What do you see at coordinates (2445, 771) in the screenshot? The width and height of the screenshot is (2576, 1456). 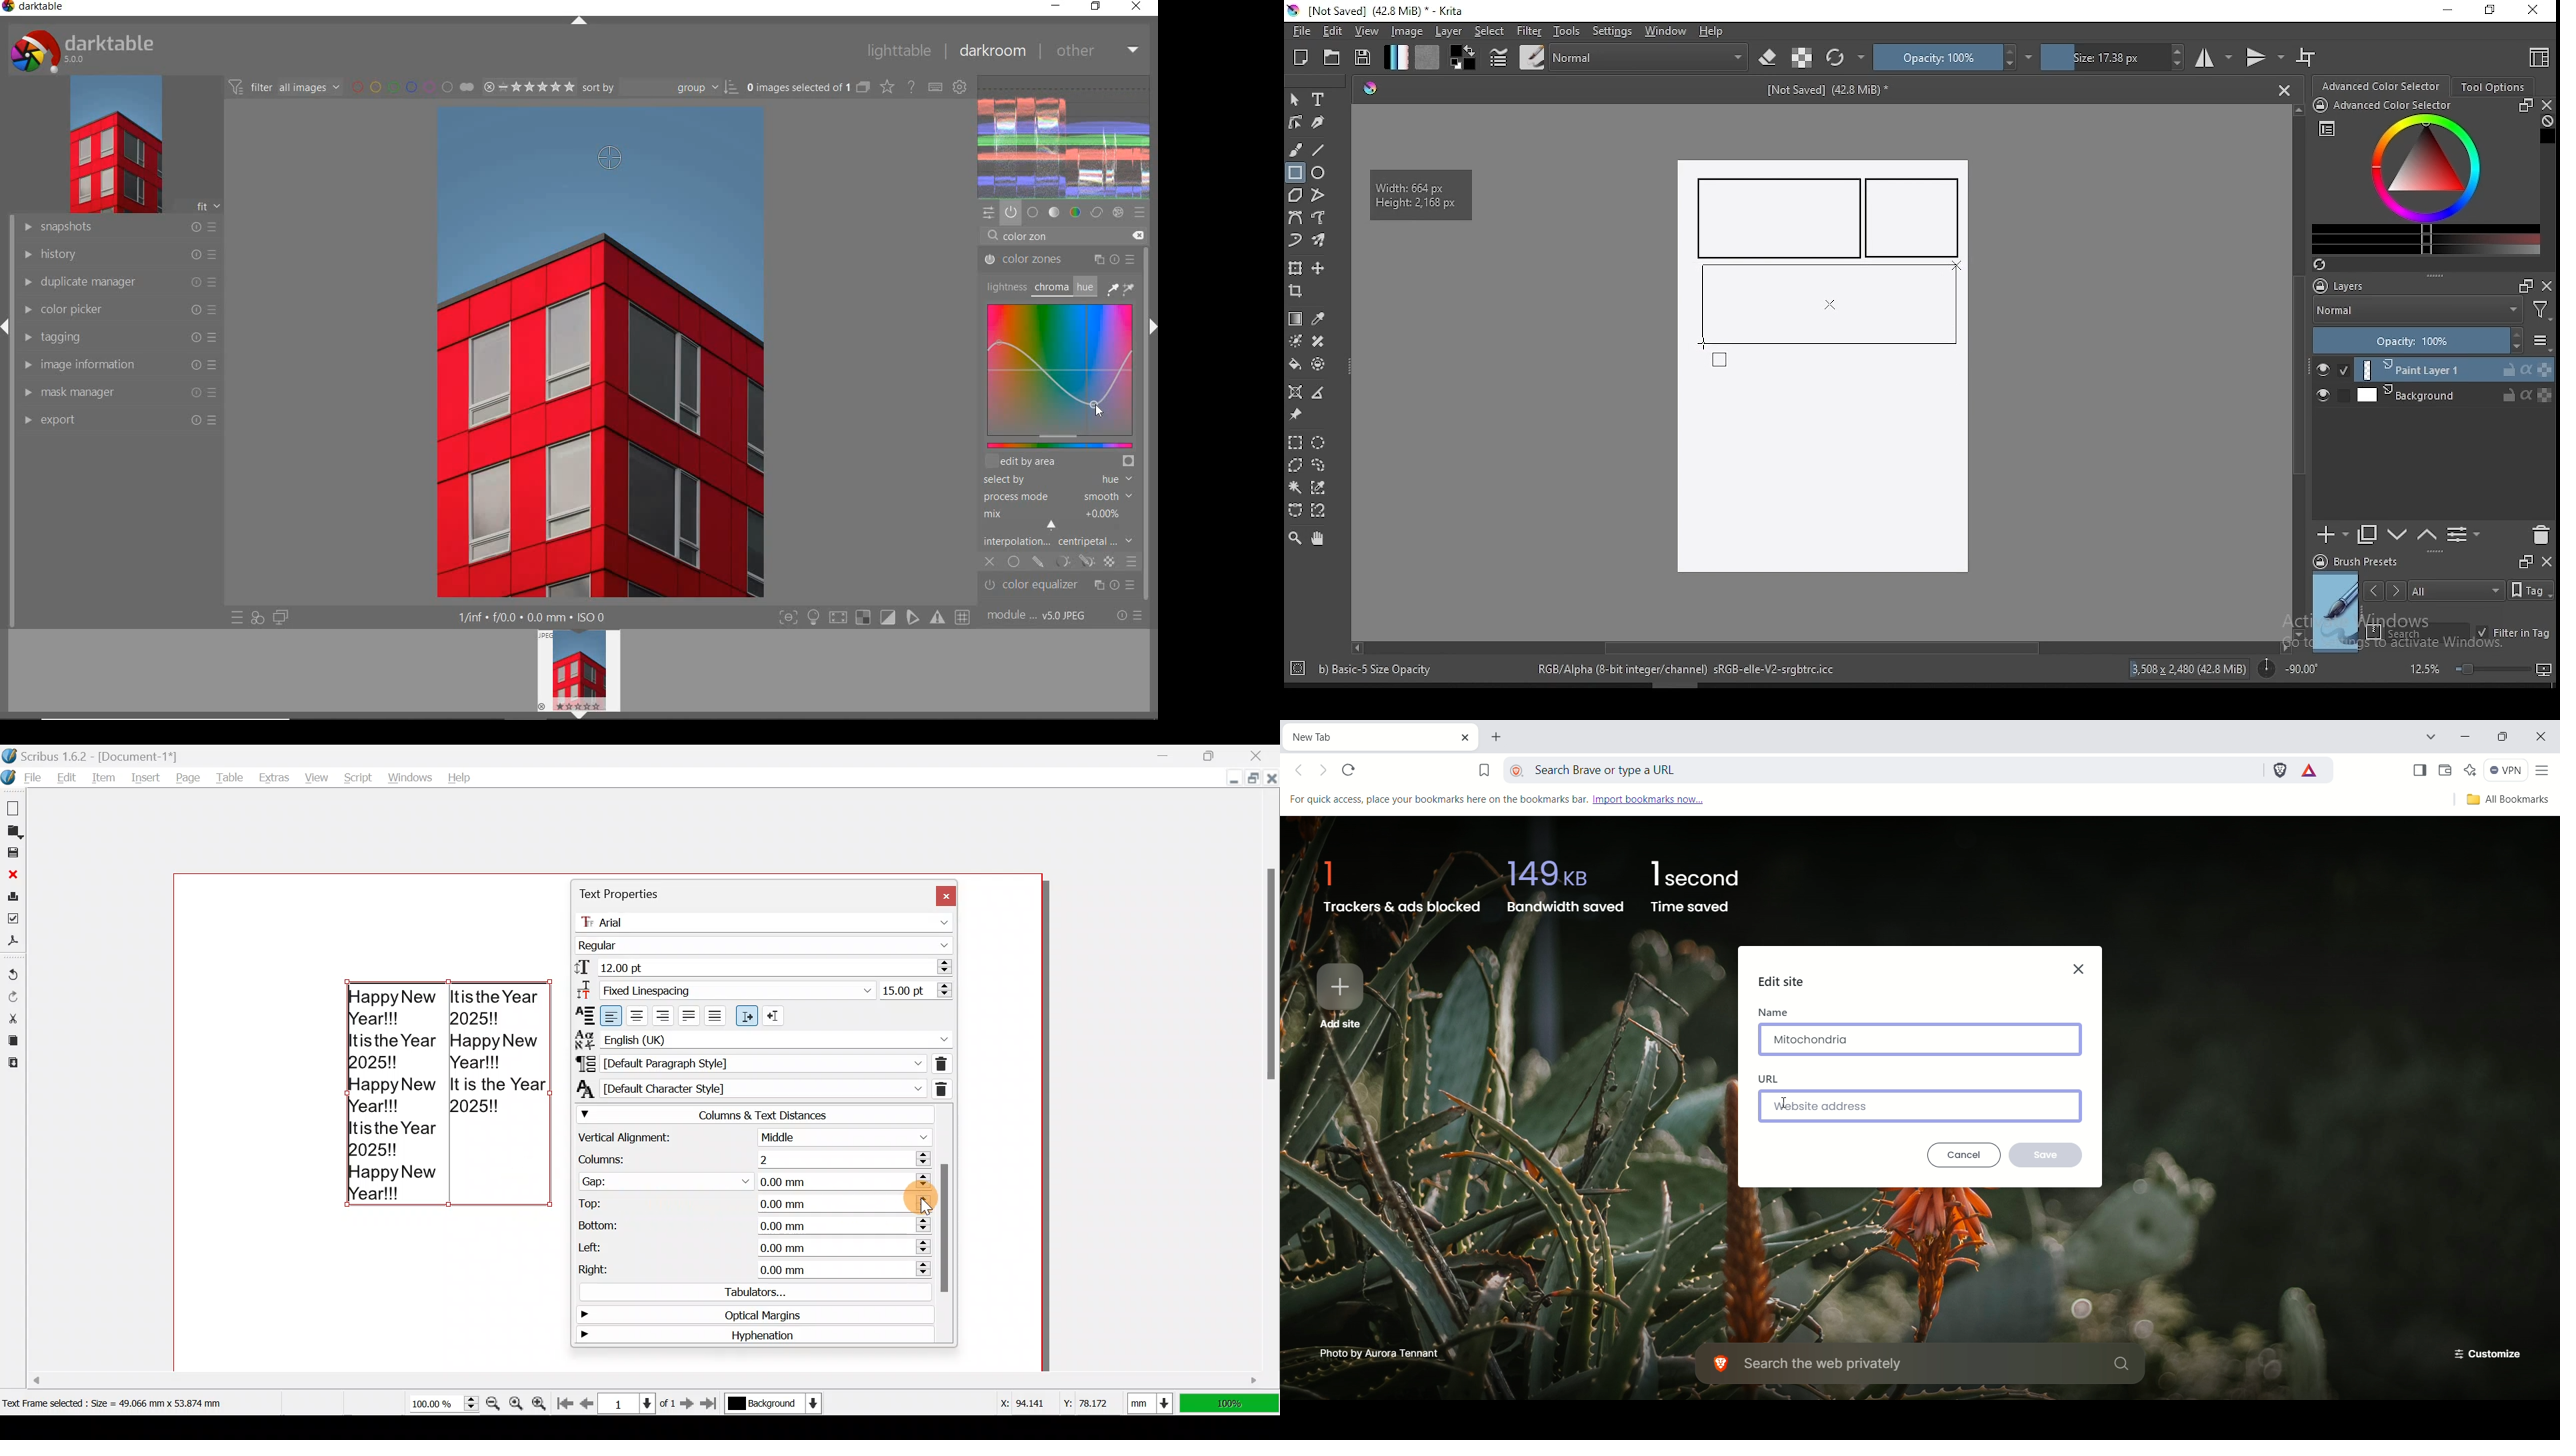 I see `wallet` at bounding box center [2445, 771].